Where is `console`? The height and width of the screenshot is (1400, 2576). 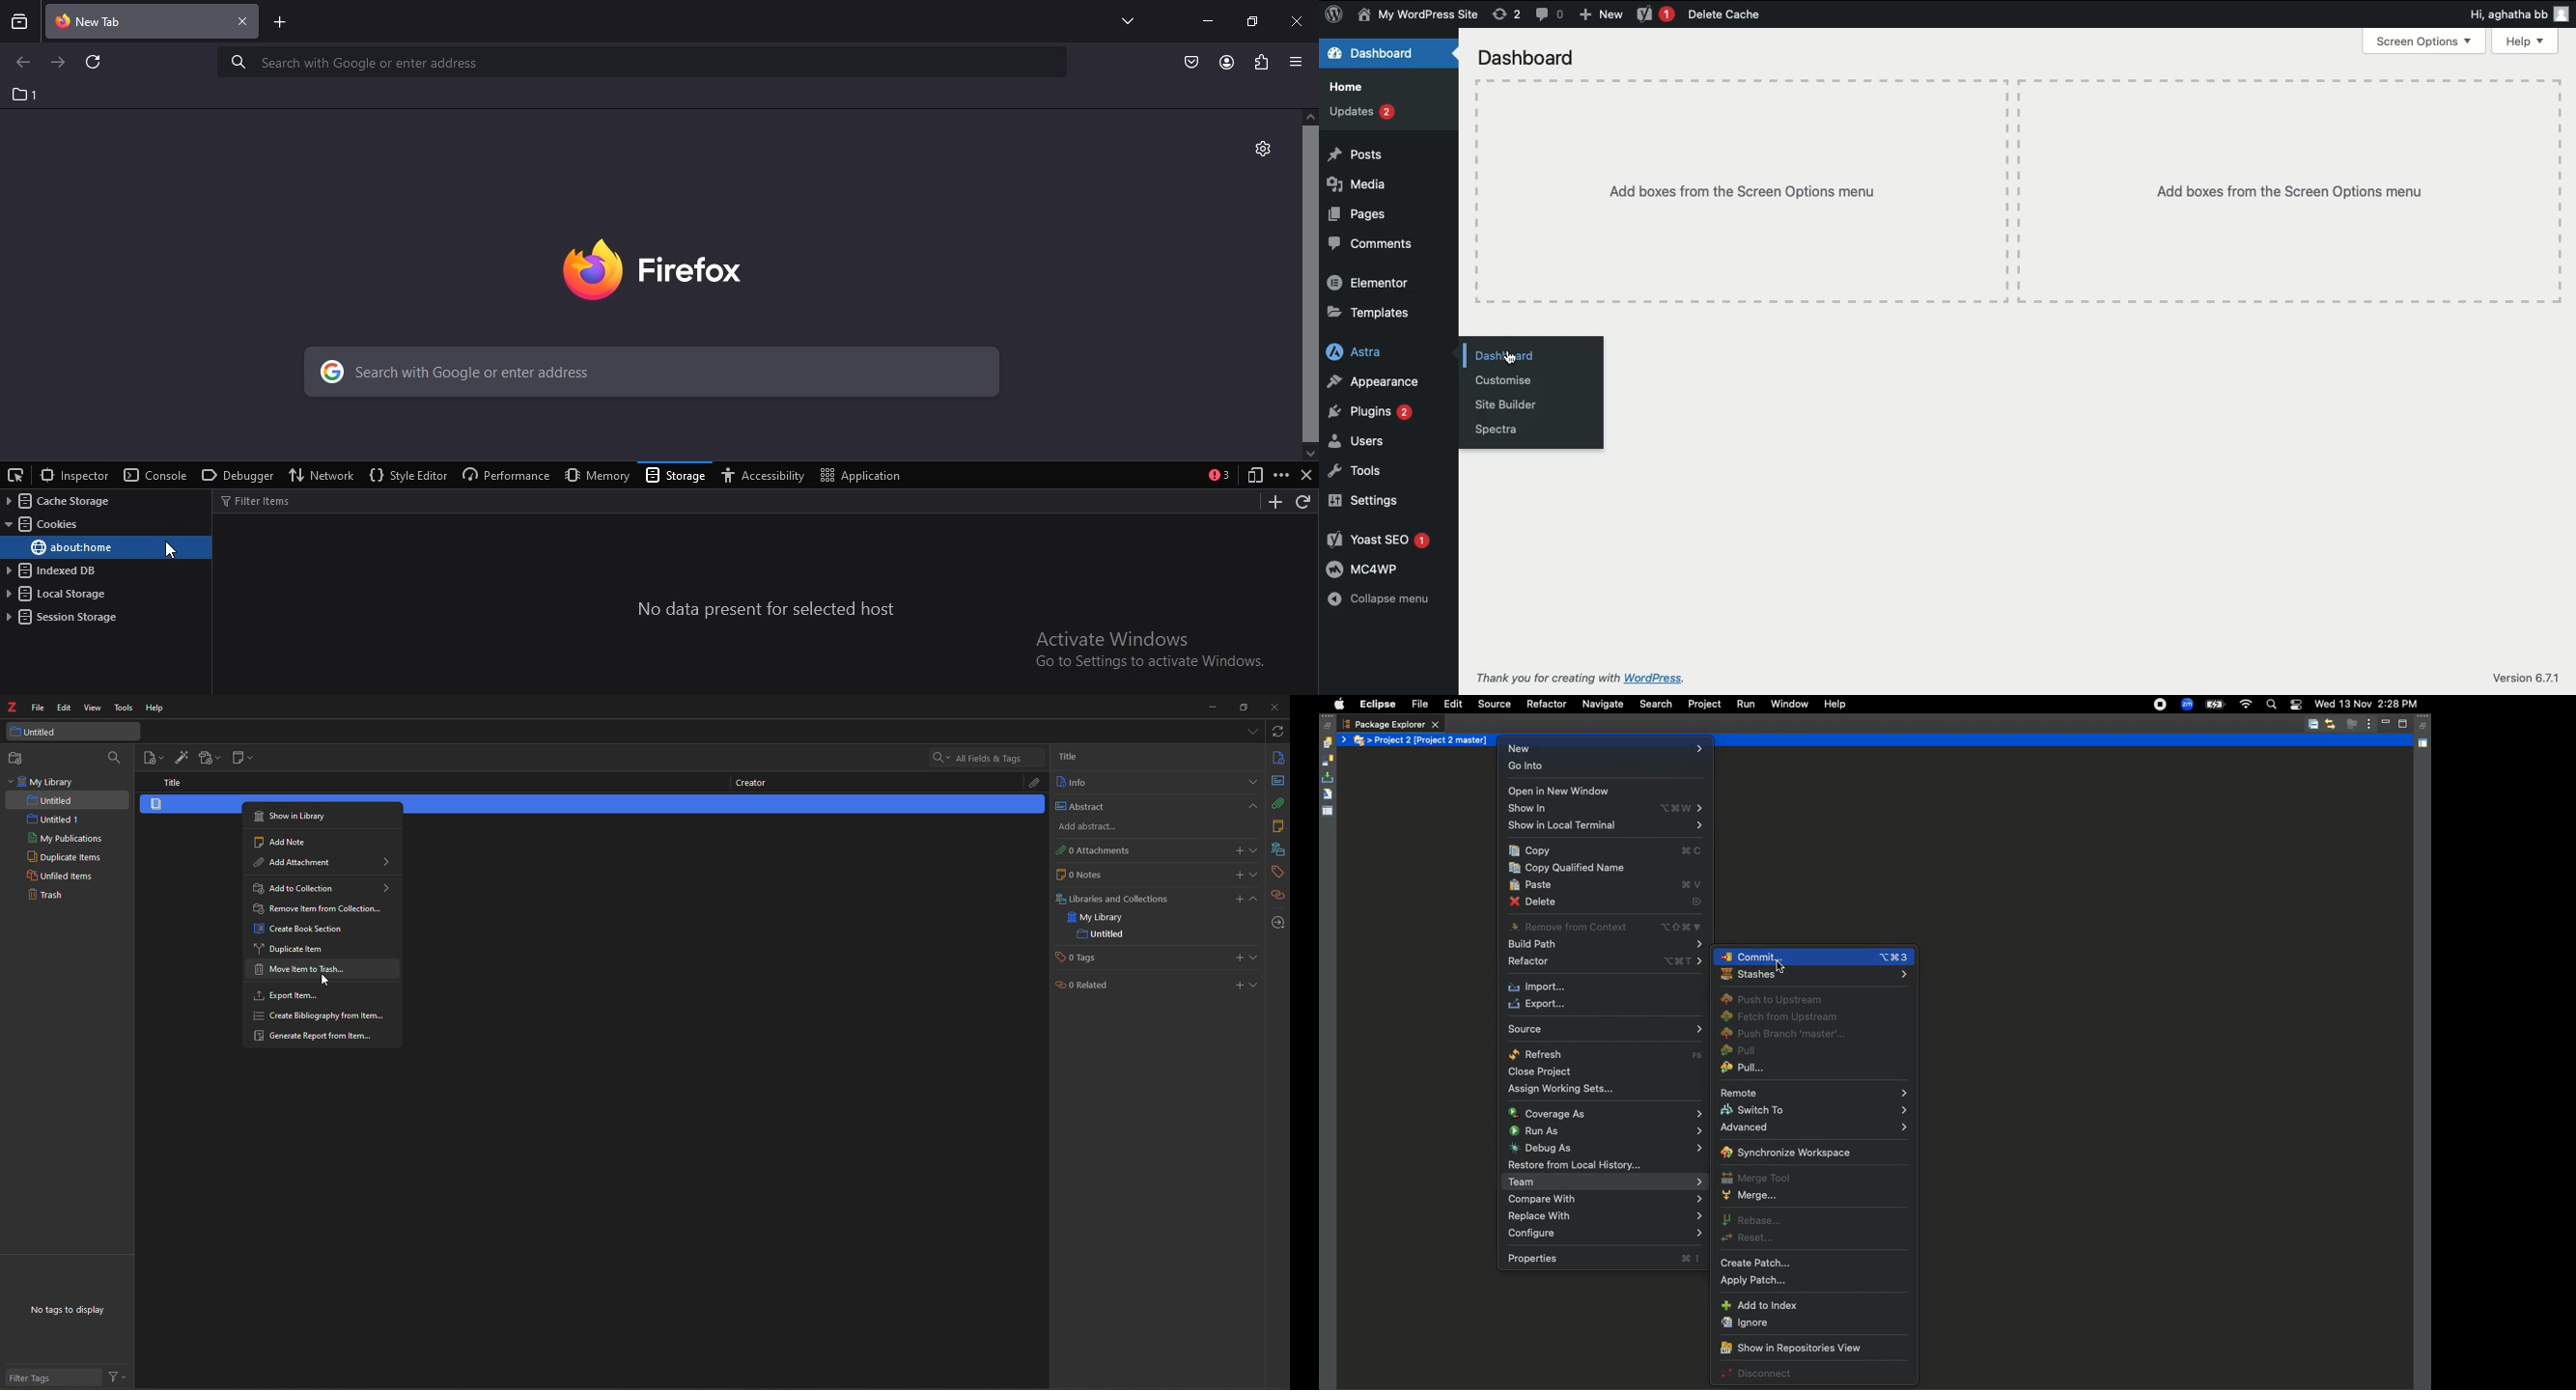
console is located at coordinates (155, 476).